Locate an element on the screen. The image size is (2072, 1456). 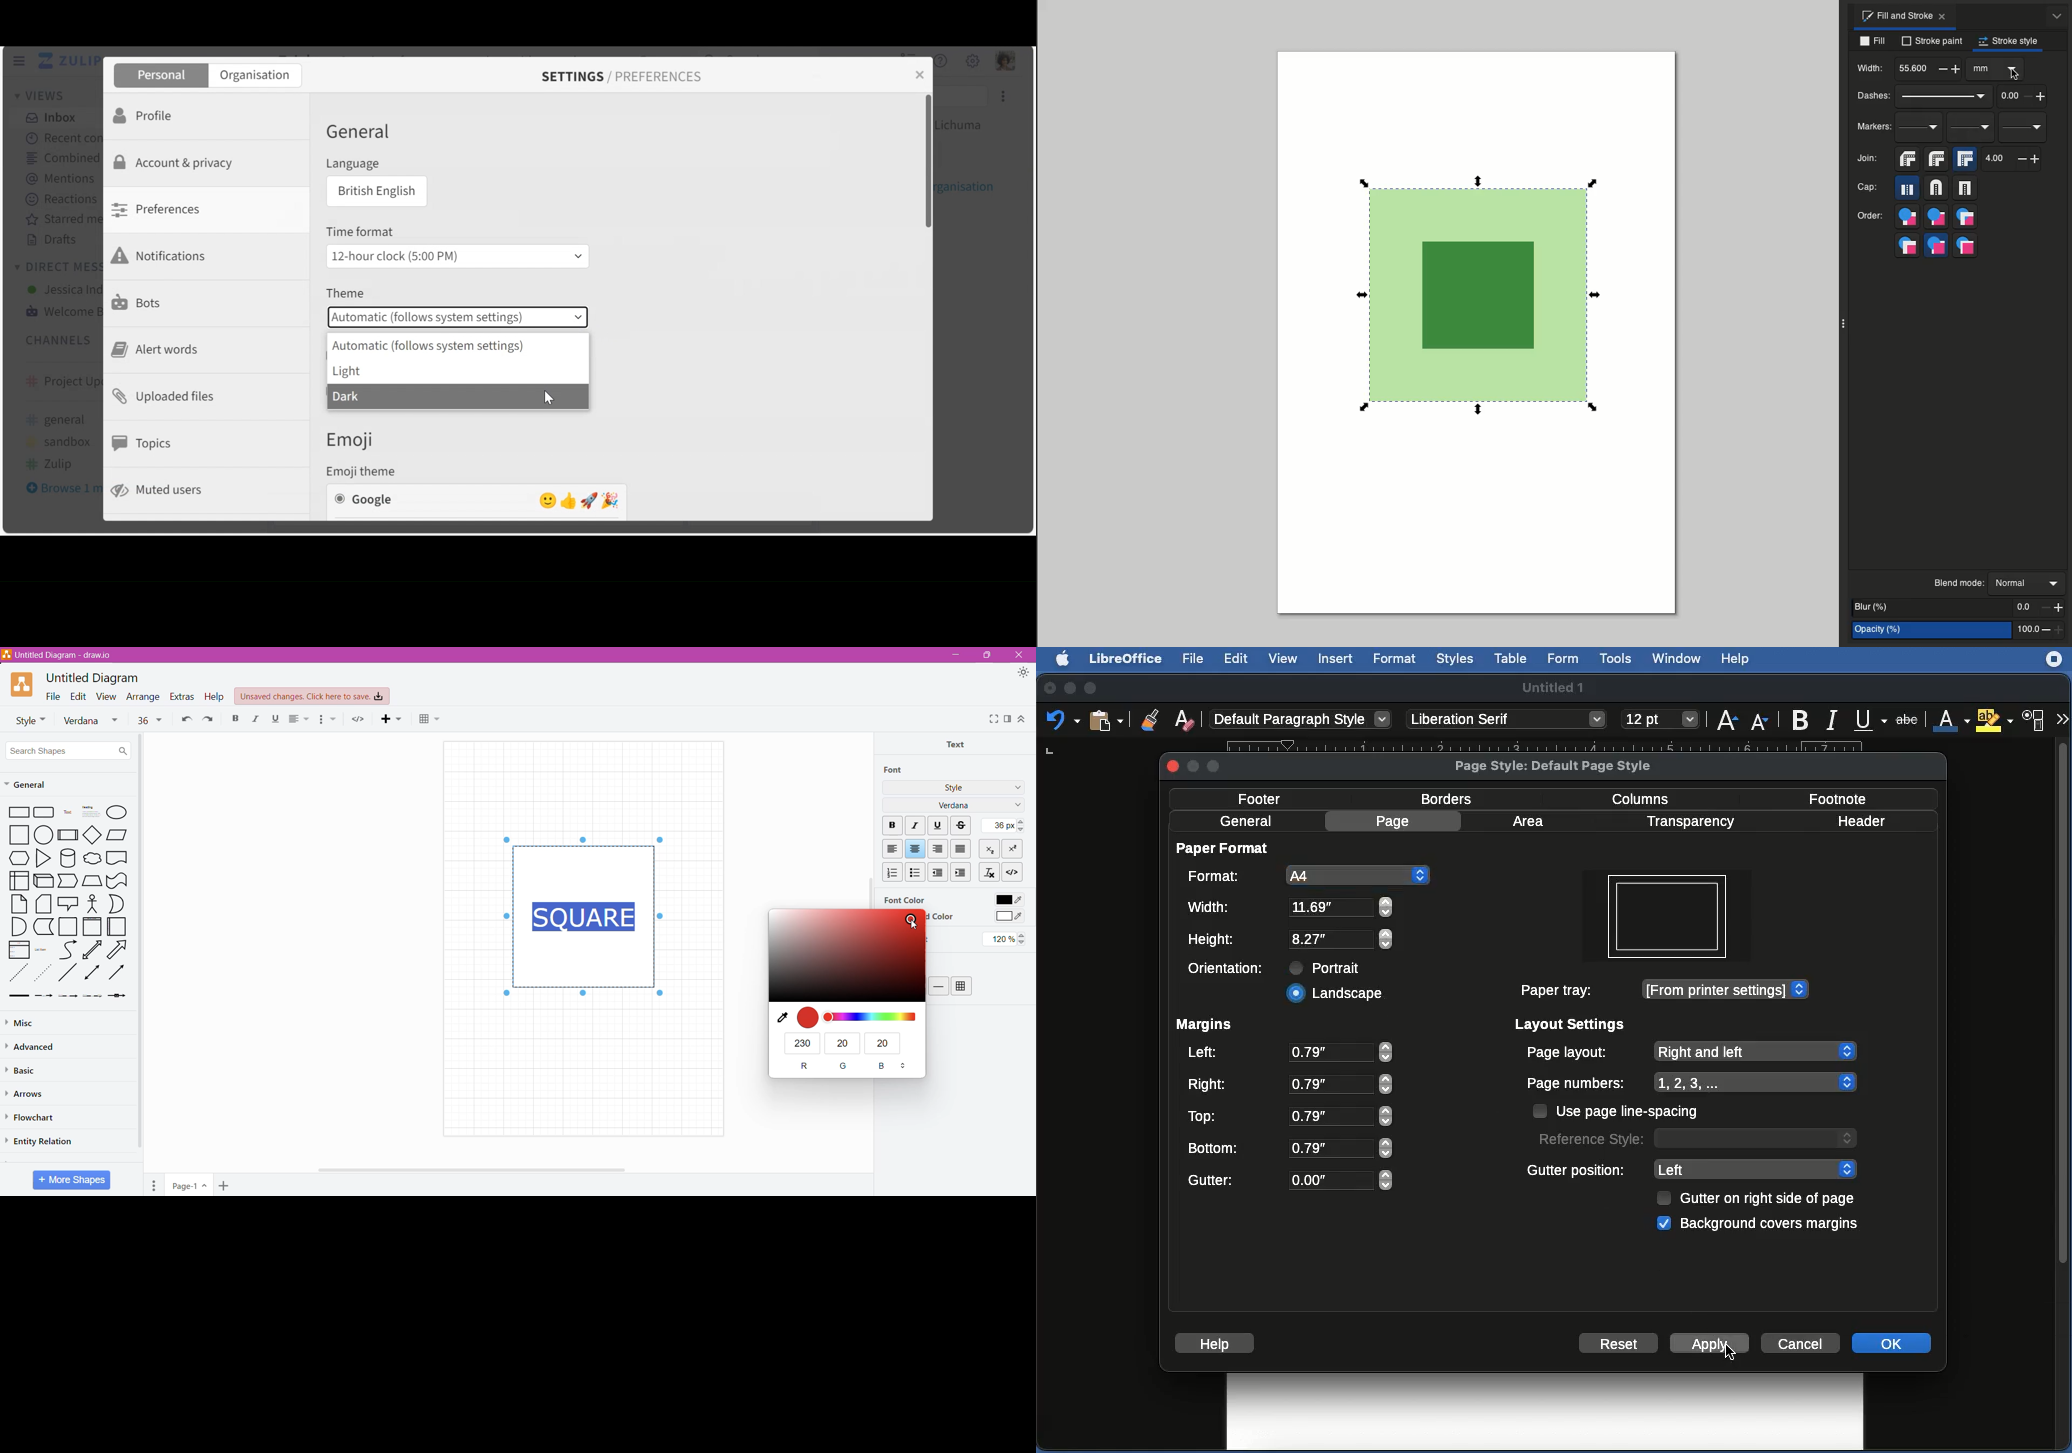
HTML is located at coordinates (1011, 871).